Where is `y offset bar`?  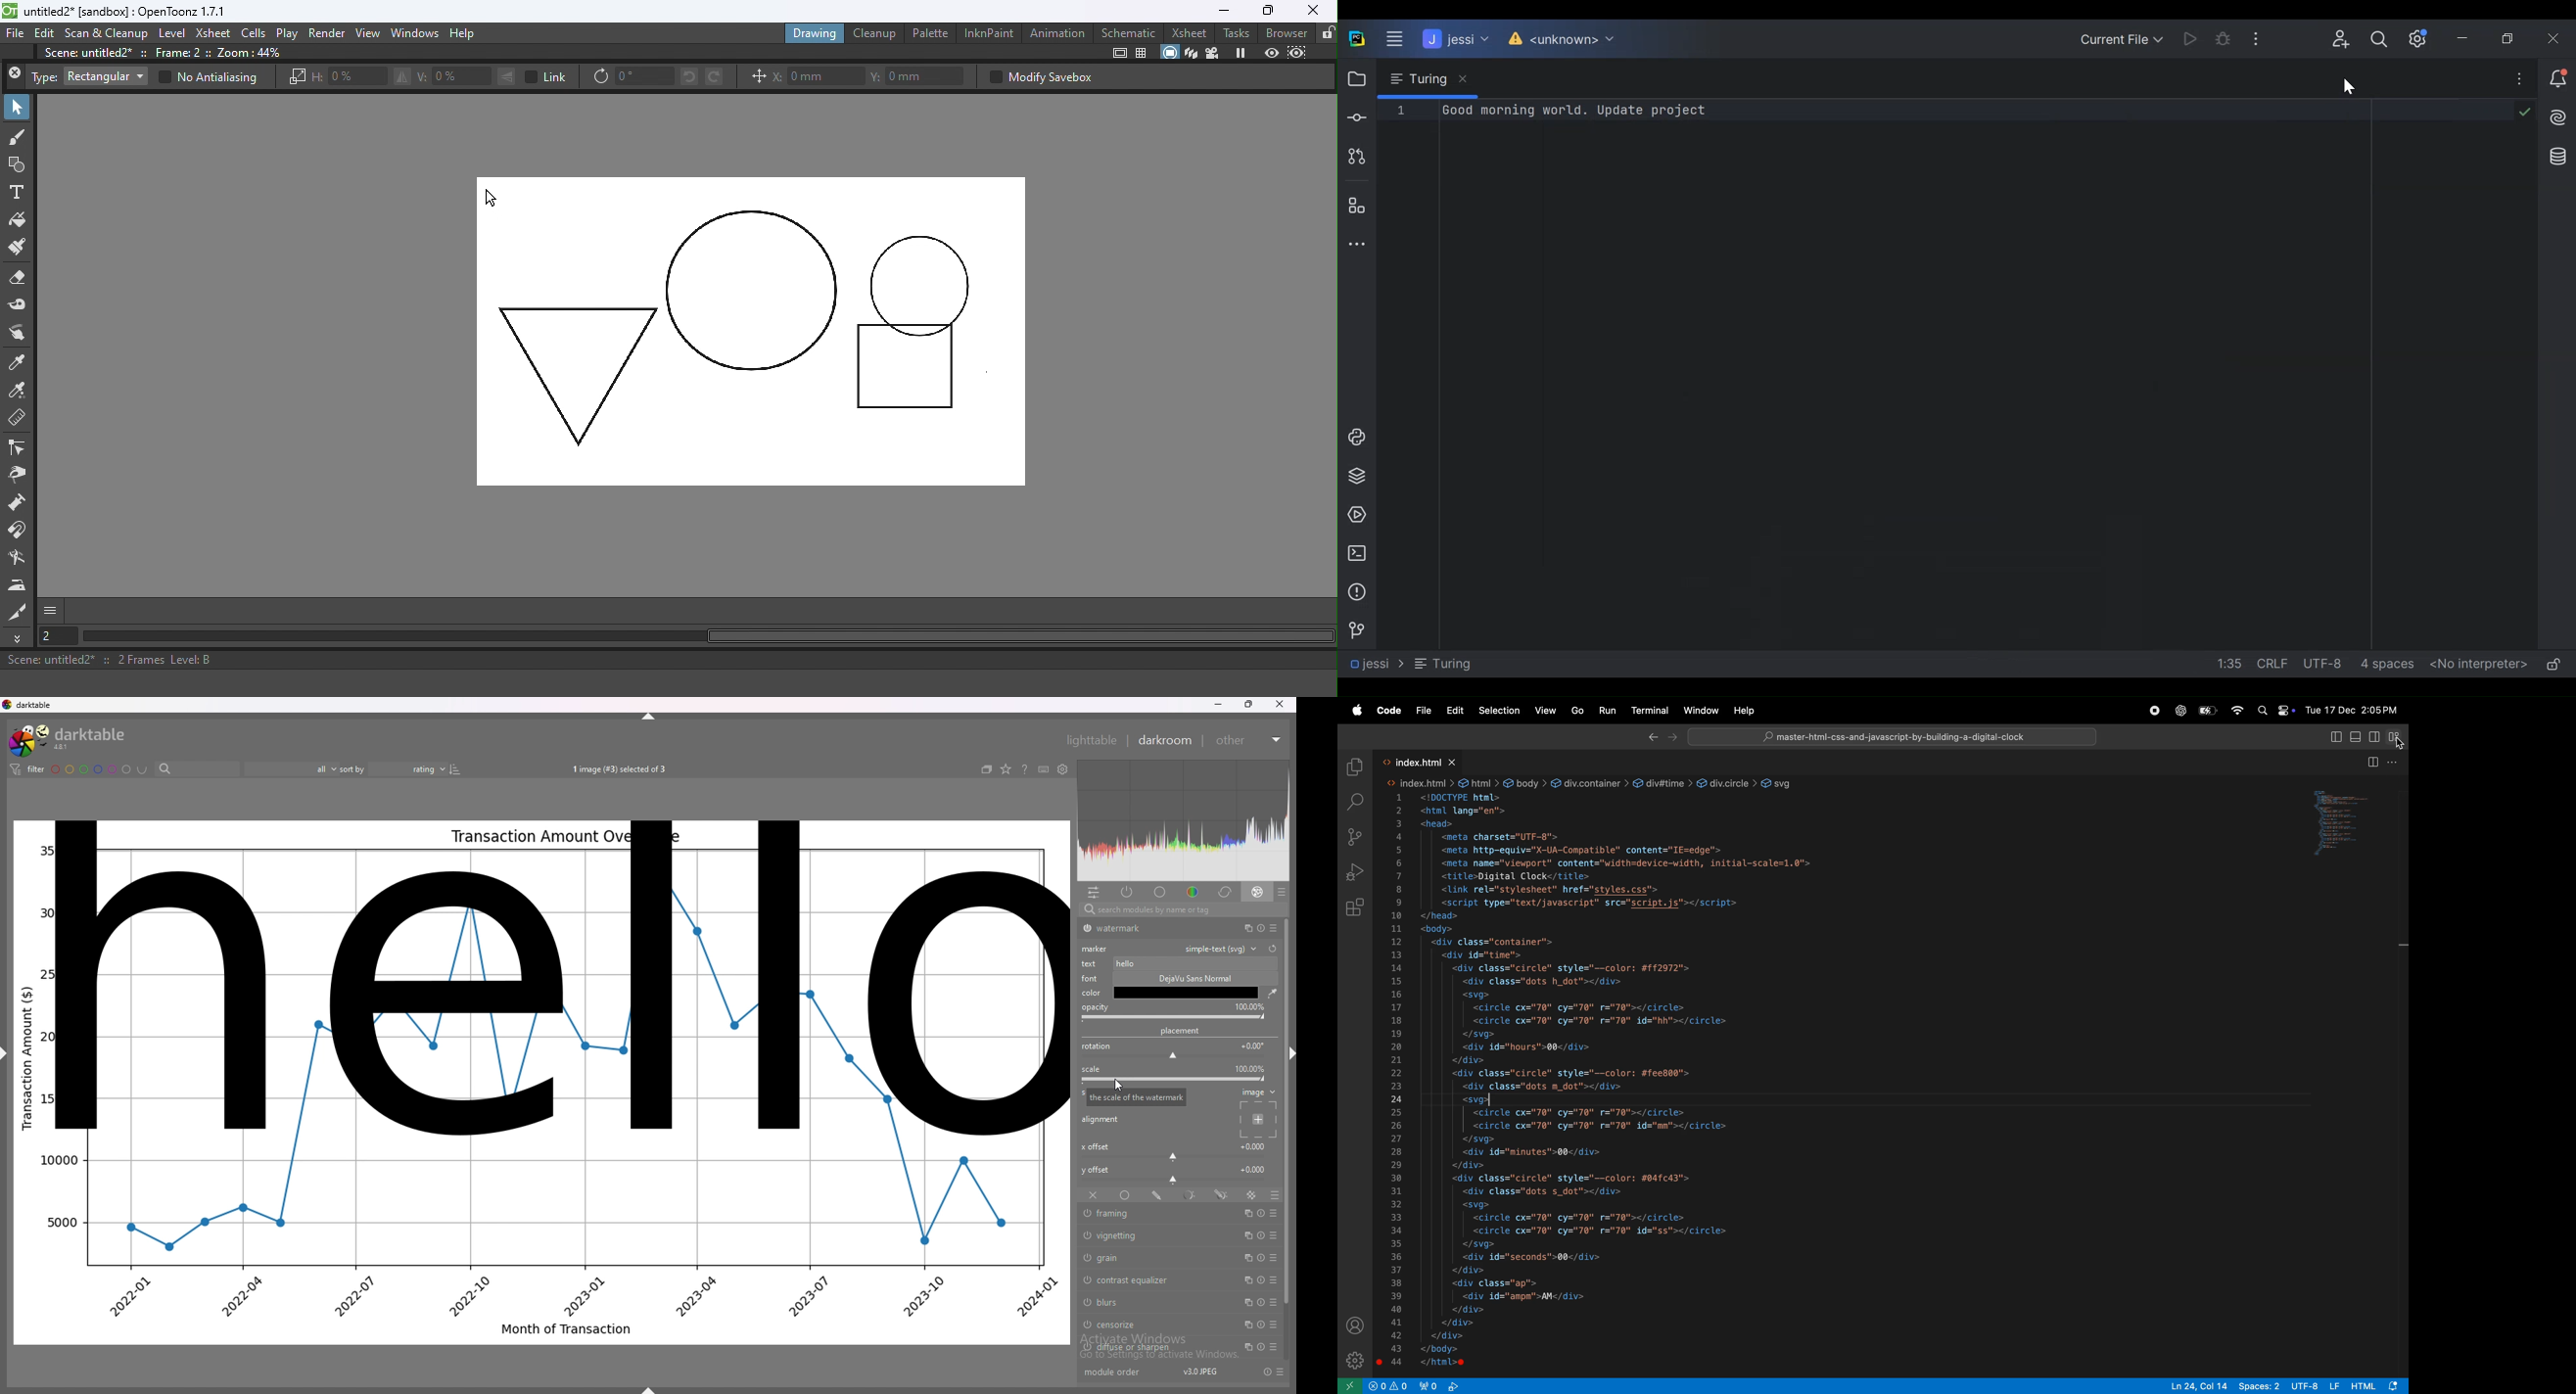 y offset bar is located at coordinates (1175, 1181).